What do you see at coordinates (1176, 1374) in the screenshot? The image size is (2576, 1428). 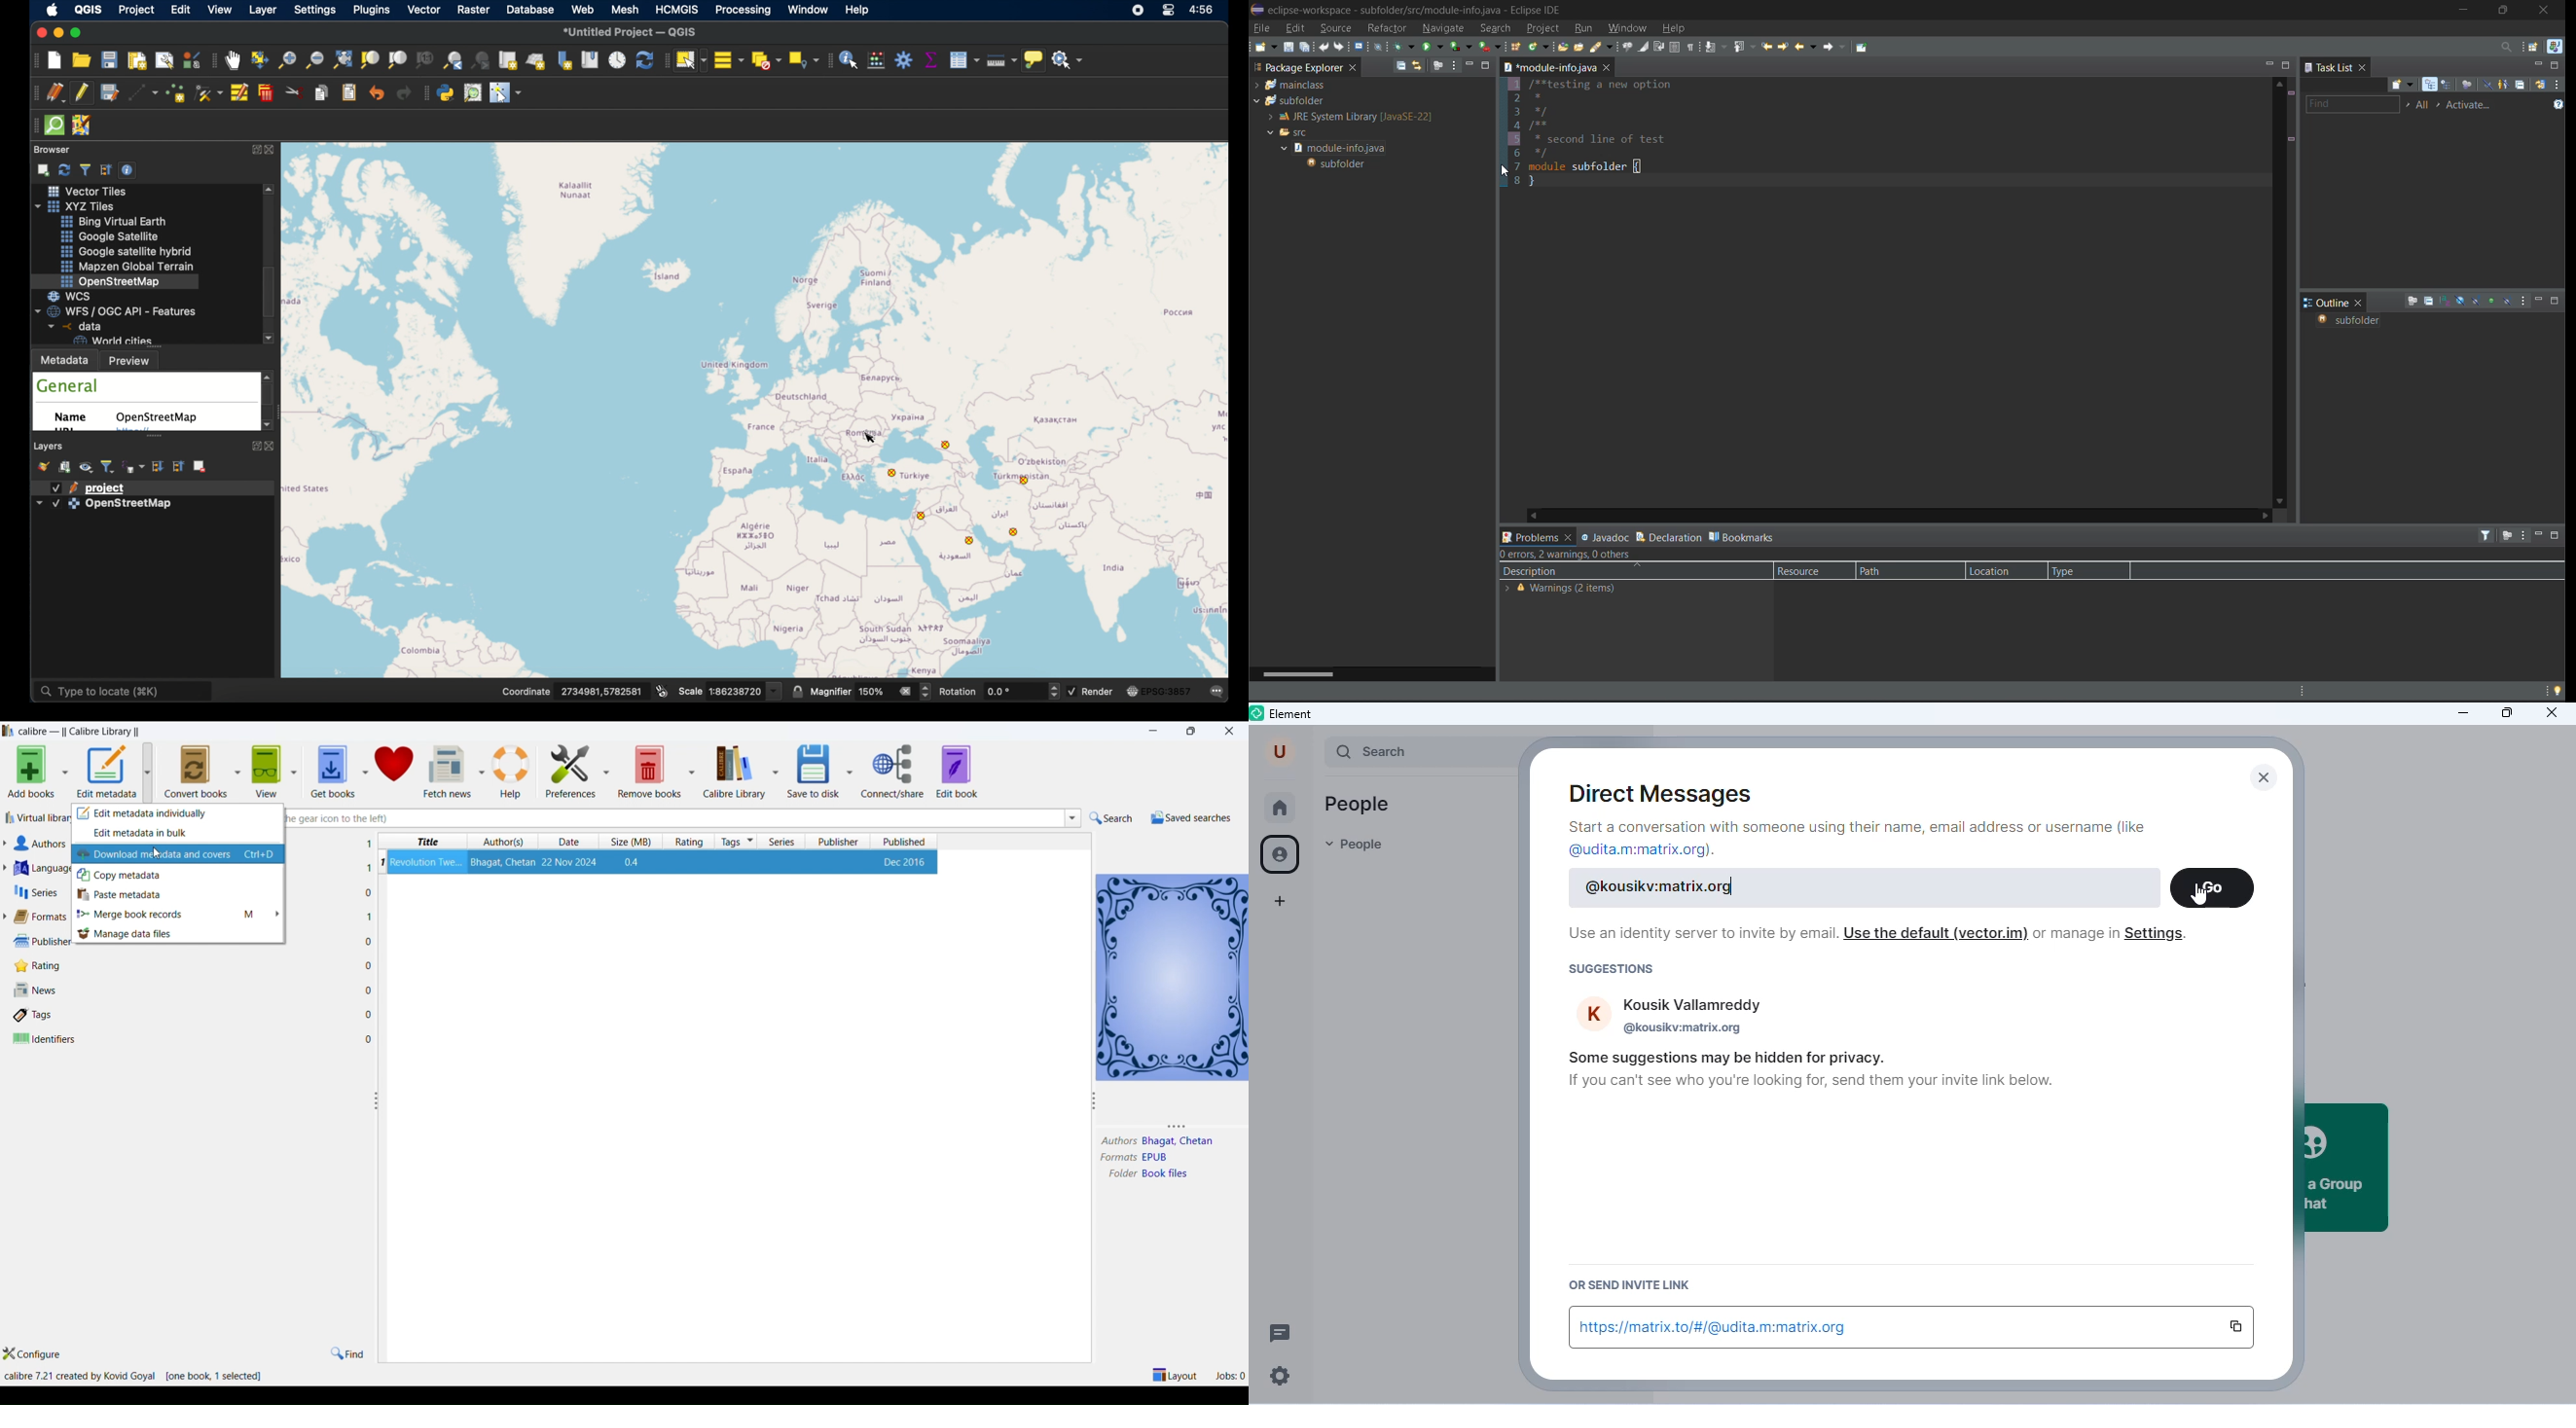 I see `layout` at bounding box center [1176, 1374].